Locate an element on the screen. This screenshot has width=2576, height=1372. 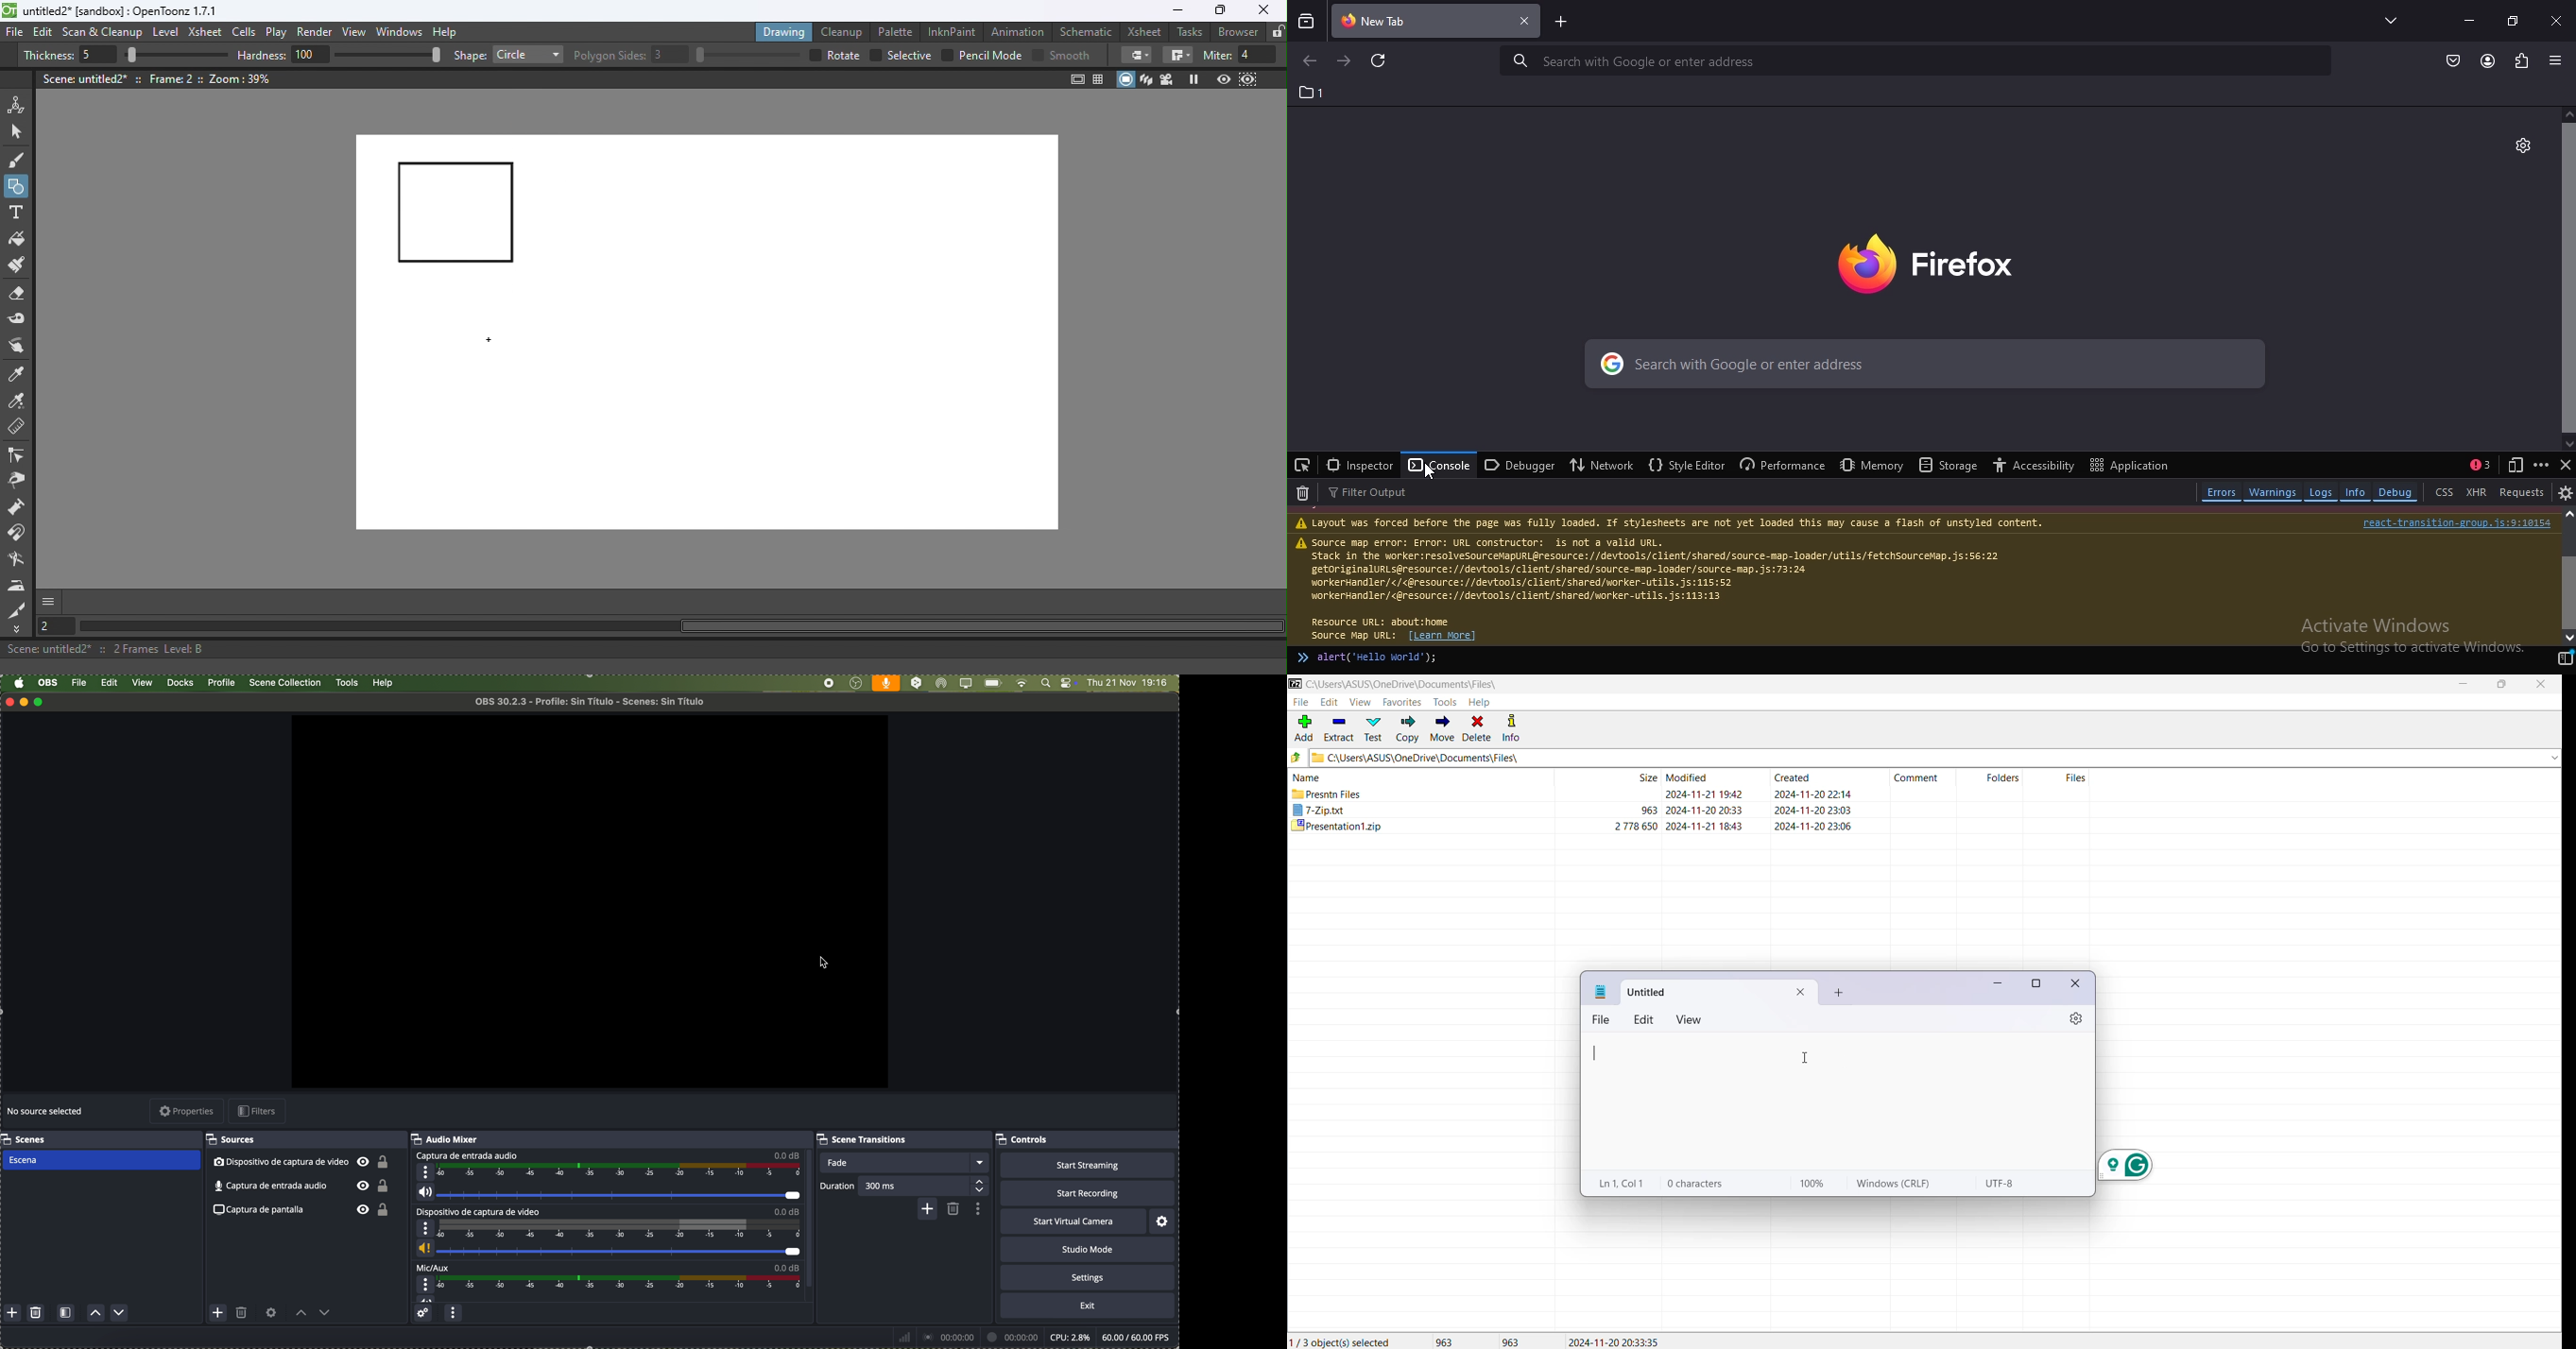
scene collection is located at coordinates (286, 683).